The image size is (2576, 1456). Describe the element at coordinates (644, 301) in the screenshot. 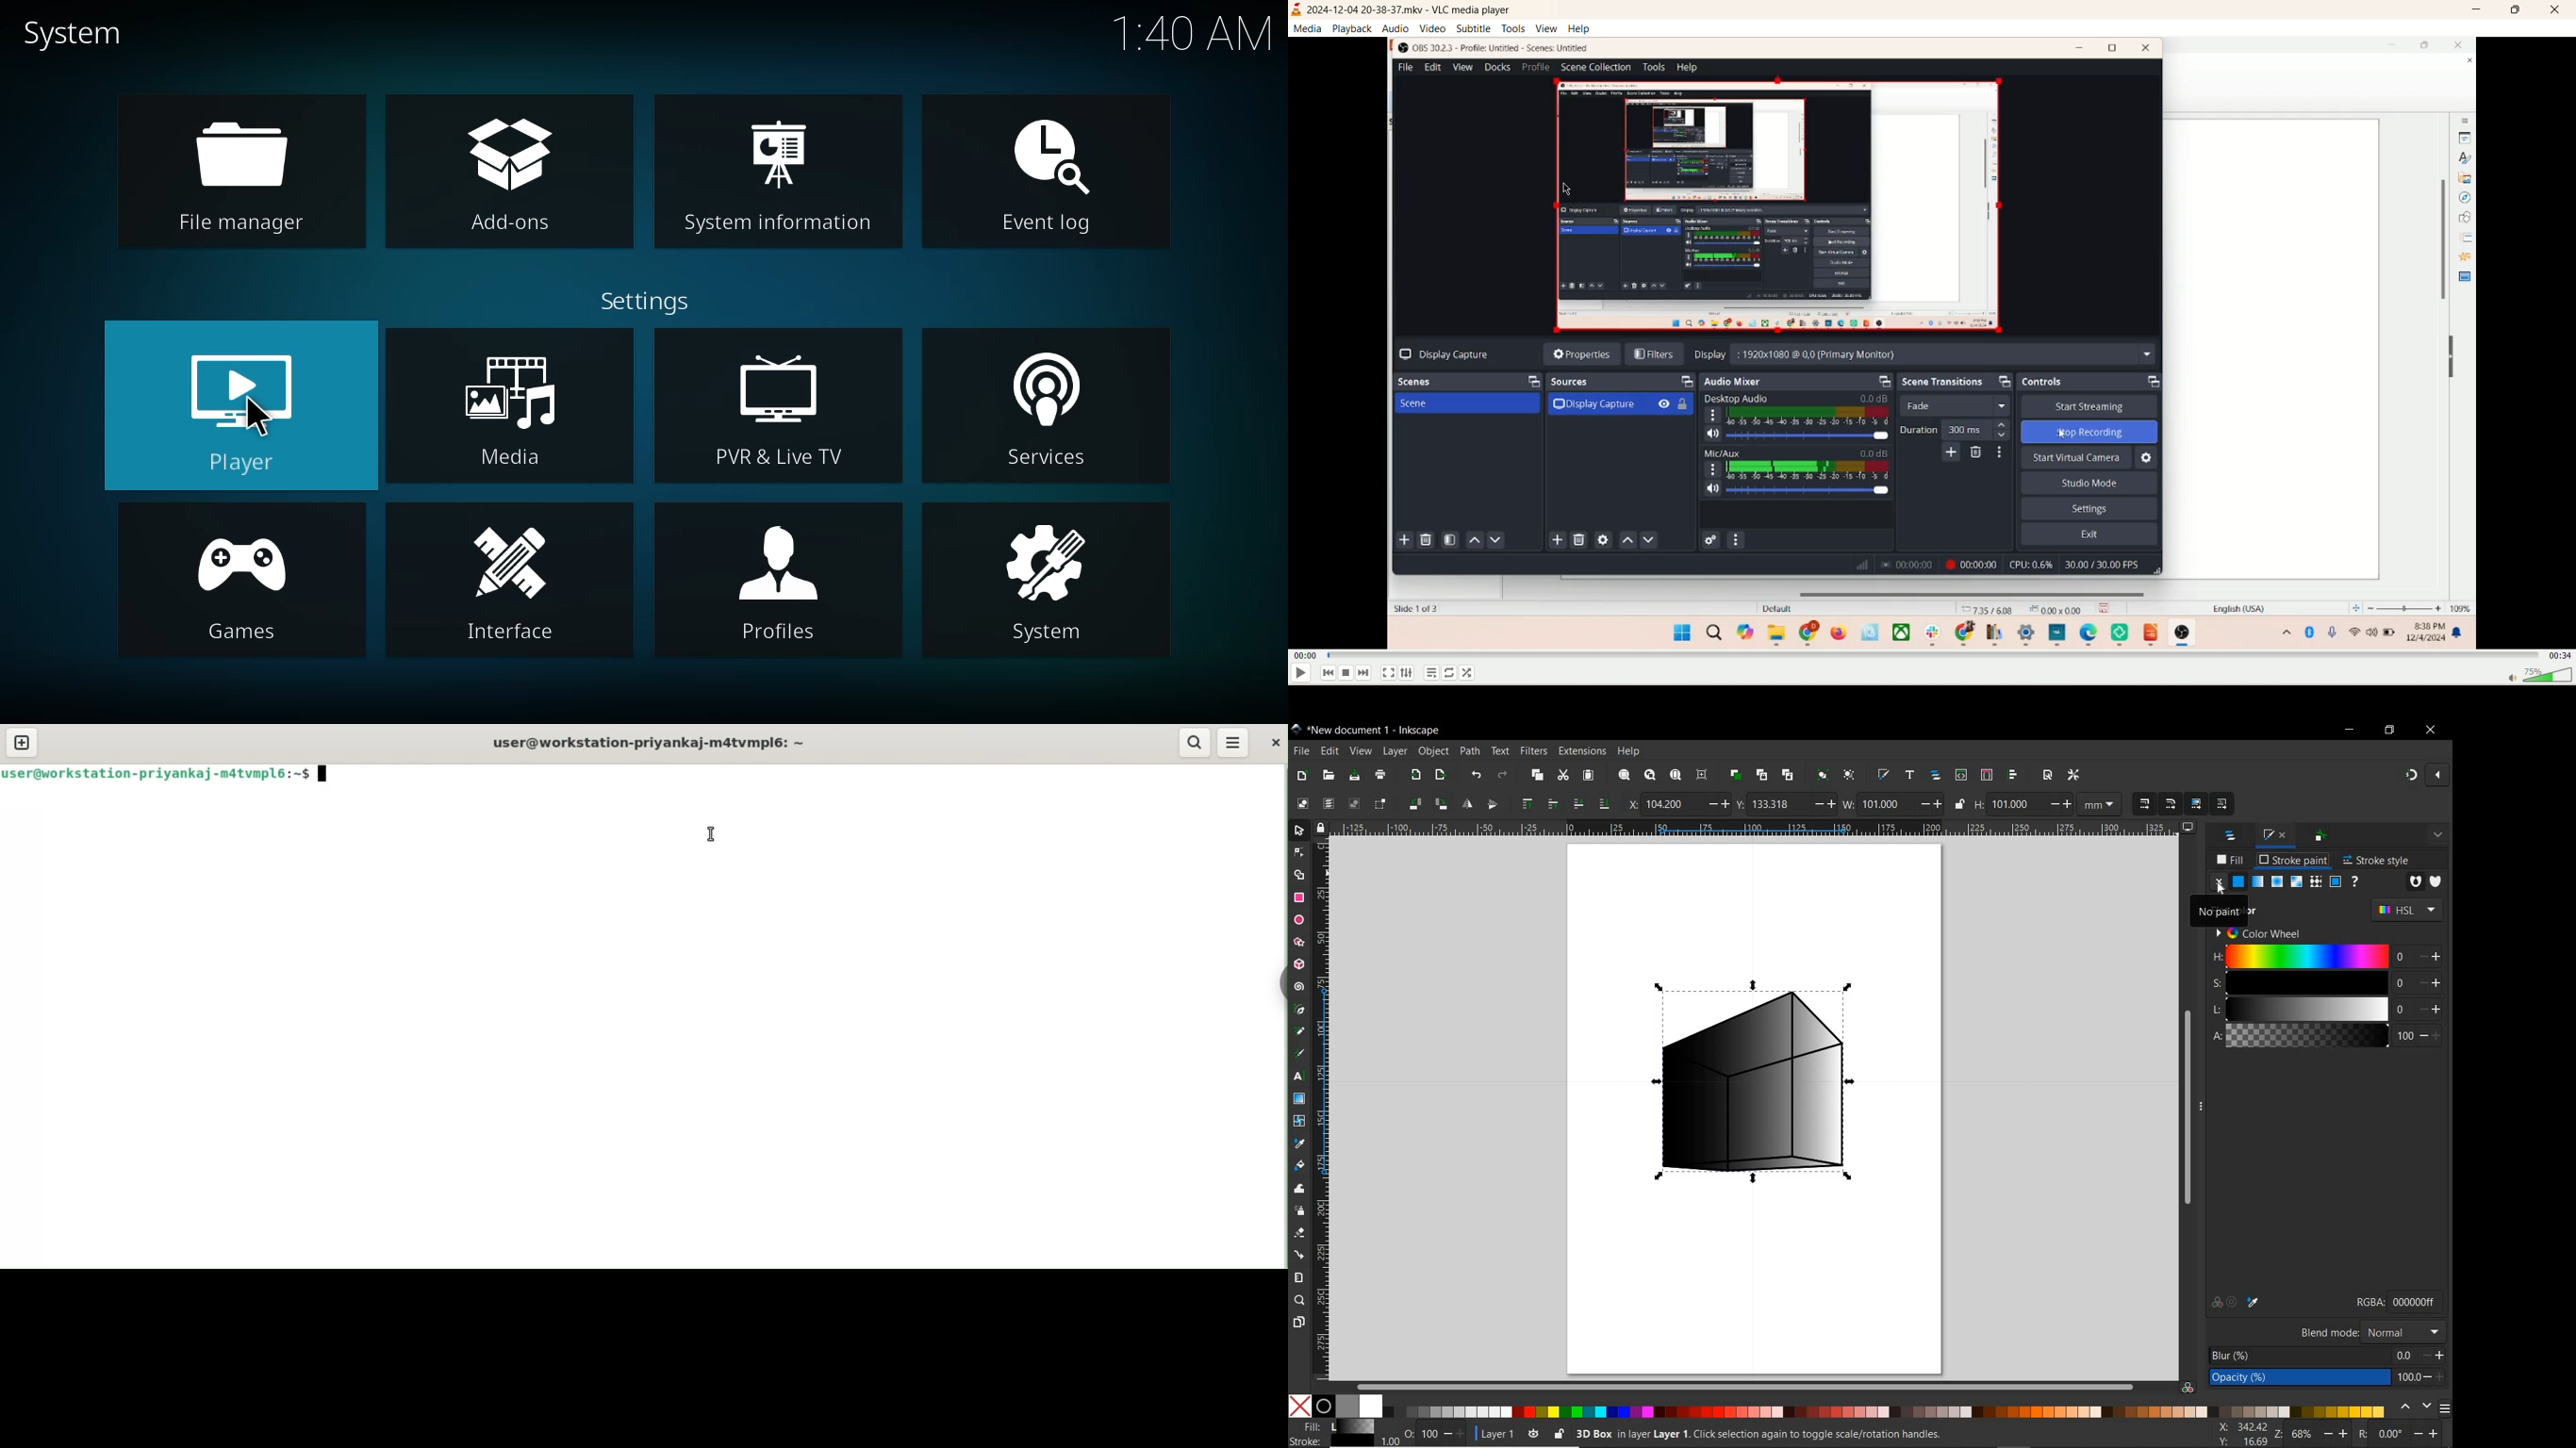

I see `settings` at that location.